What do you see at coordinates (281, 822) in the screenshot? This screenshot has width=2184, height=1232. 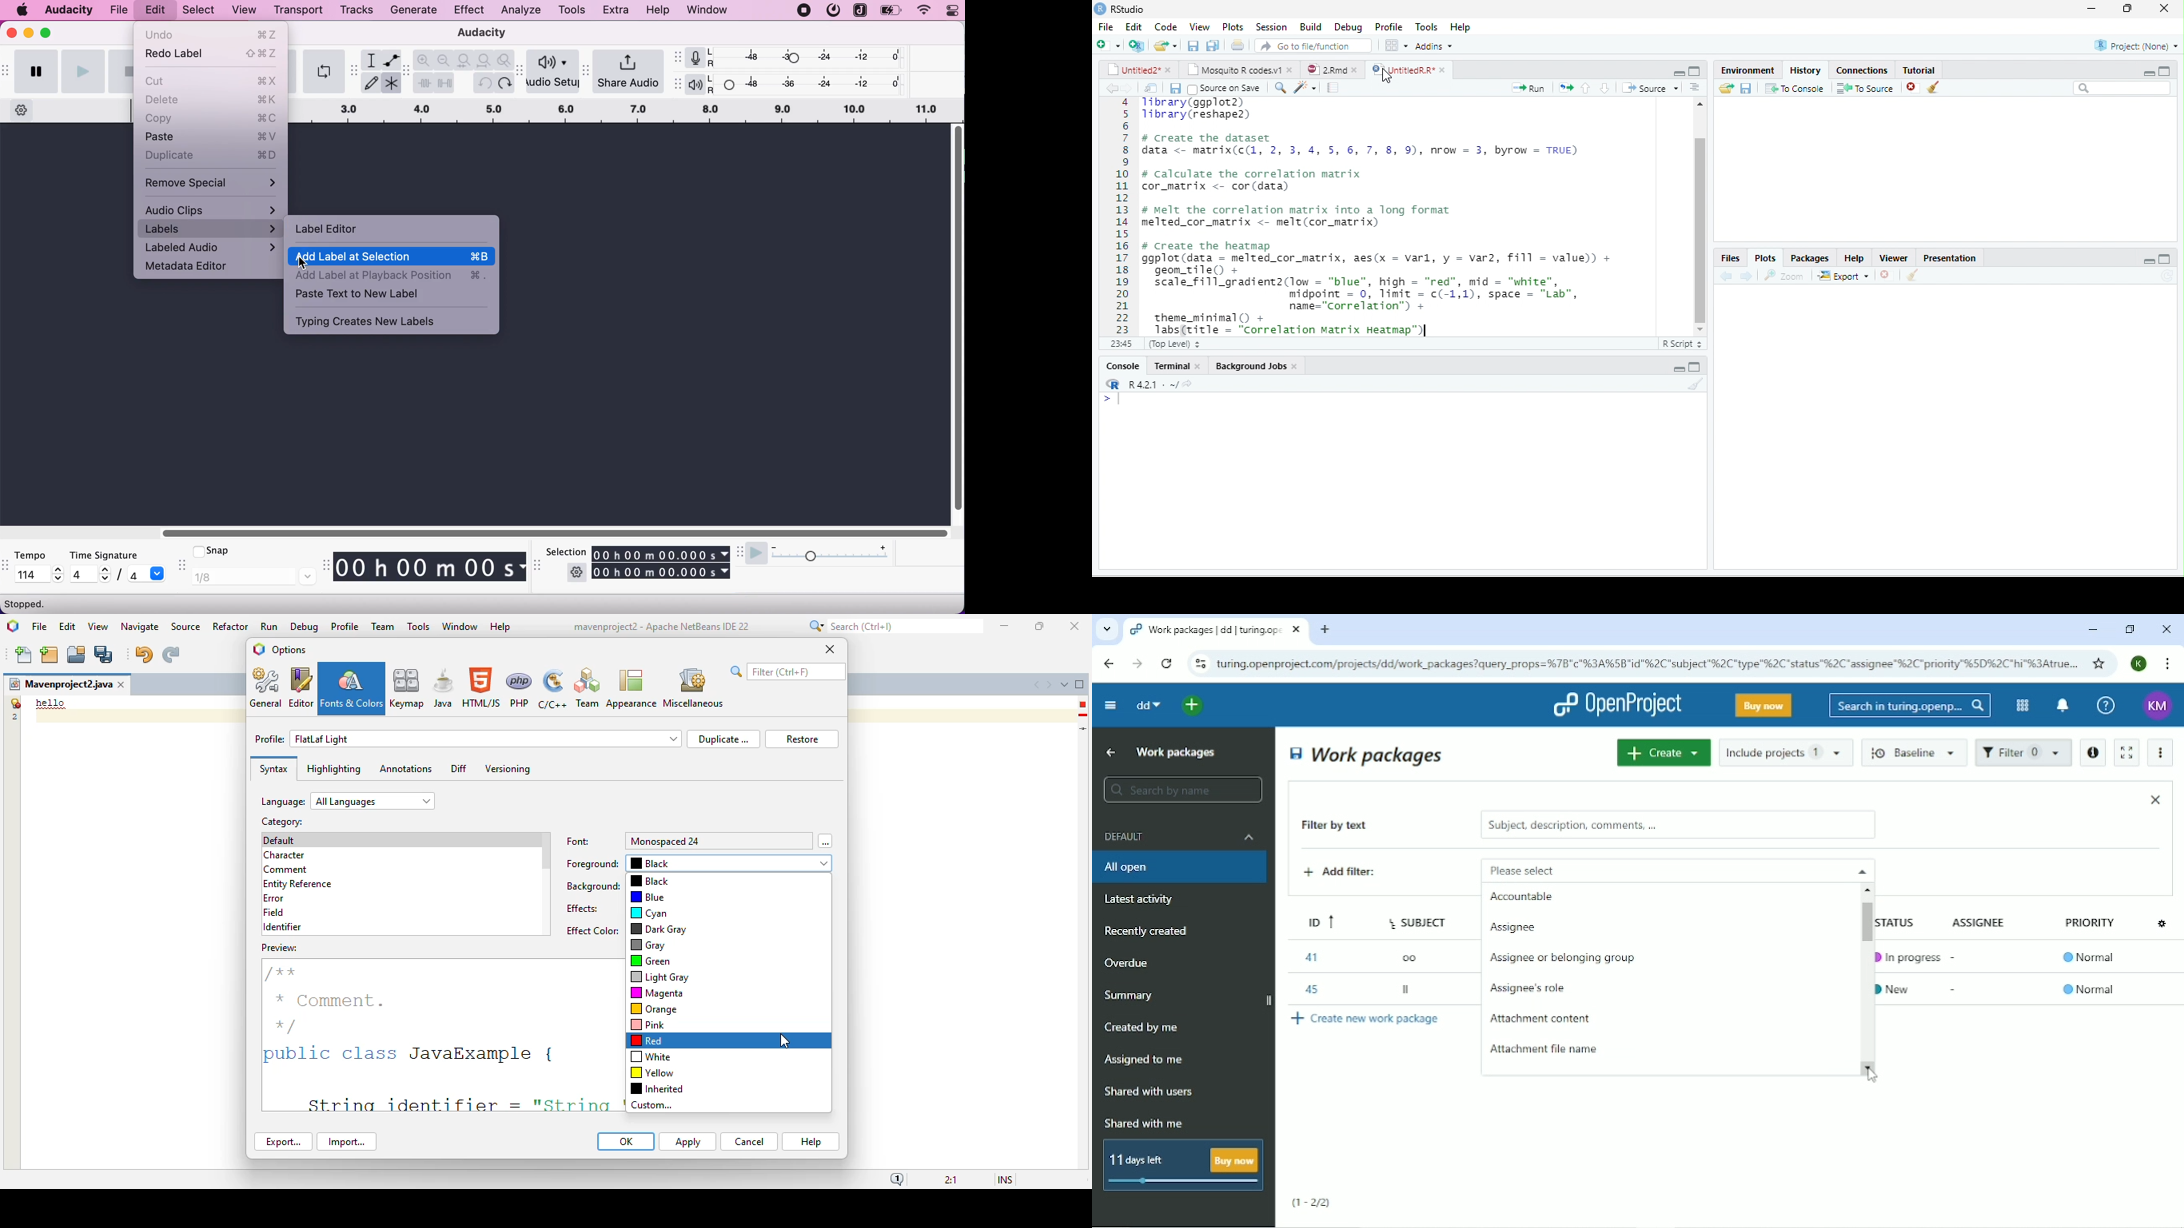 I see `category` at bounding box center [281, 822].